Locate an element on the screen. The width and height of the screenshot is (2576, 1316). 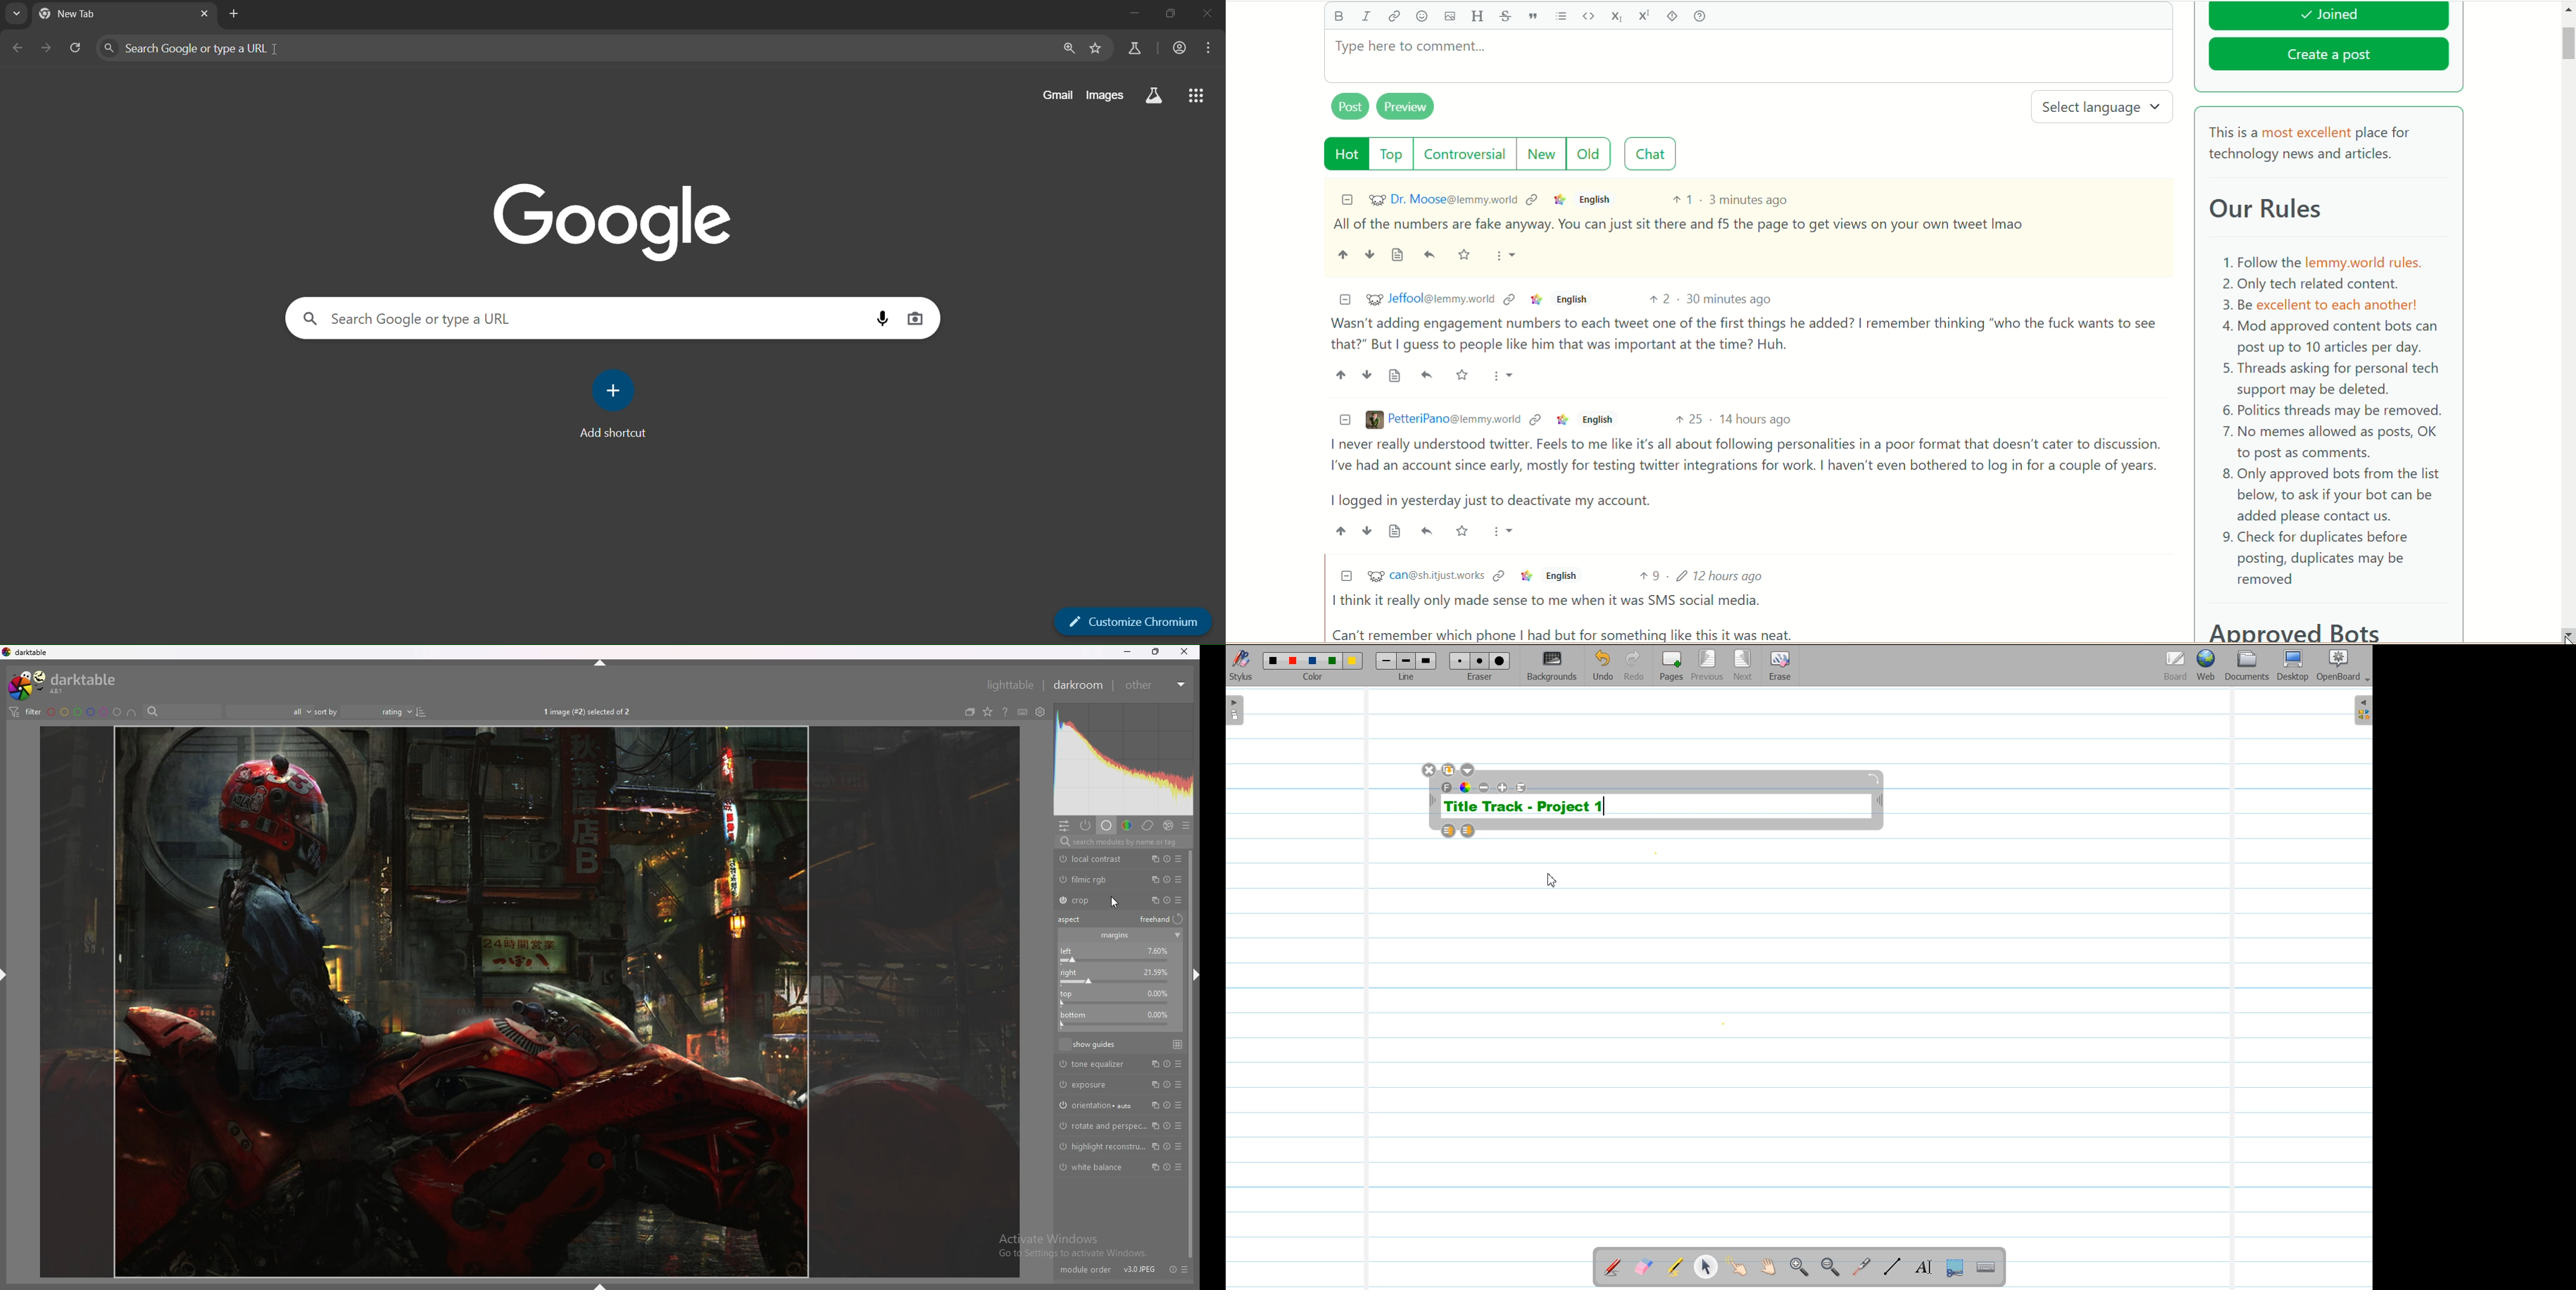
select language is located at coordinates (2104, 108).